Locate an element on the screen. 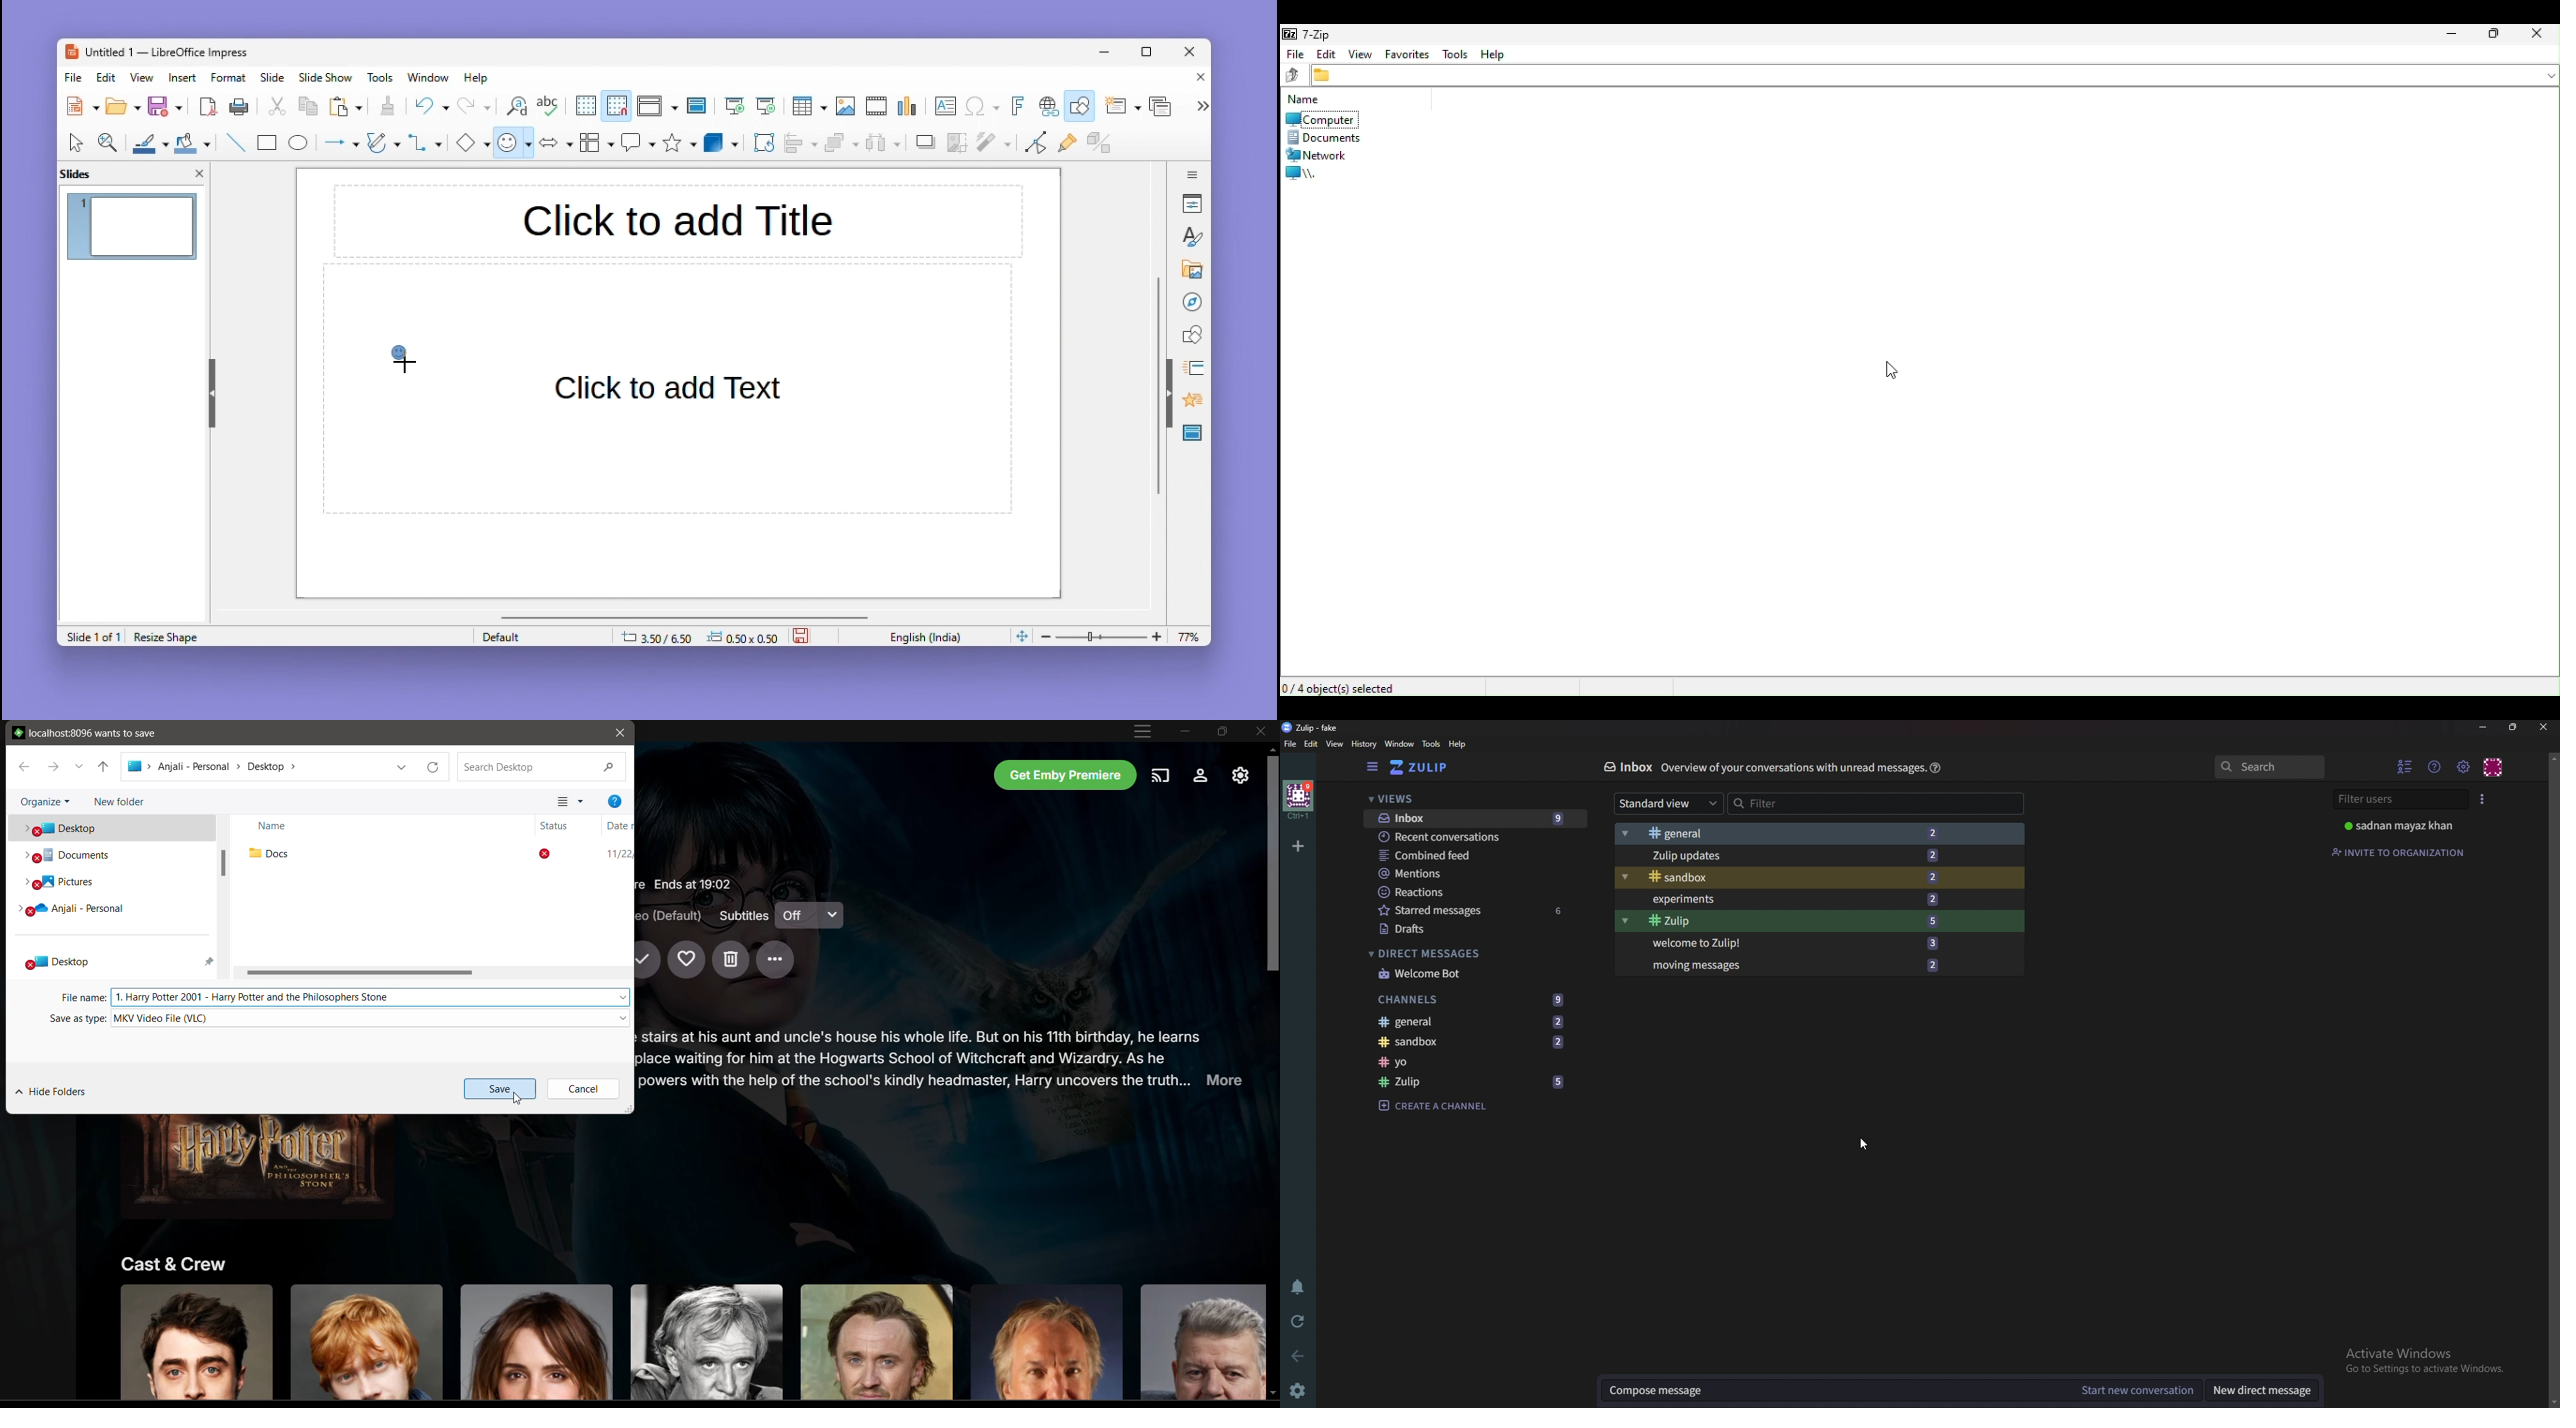 This screenshot has height=1428, width=2576. help is located at coordinates (2435, 767).